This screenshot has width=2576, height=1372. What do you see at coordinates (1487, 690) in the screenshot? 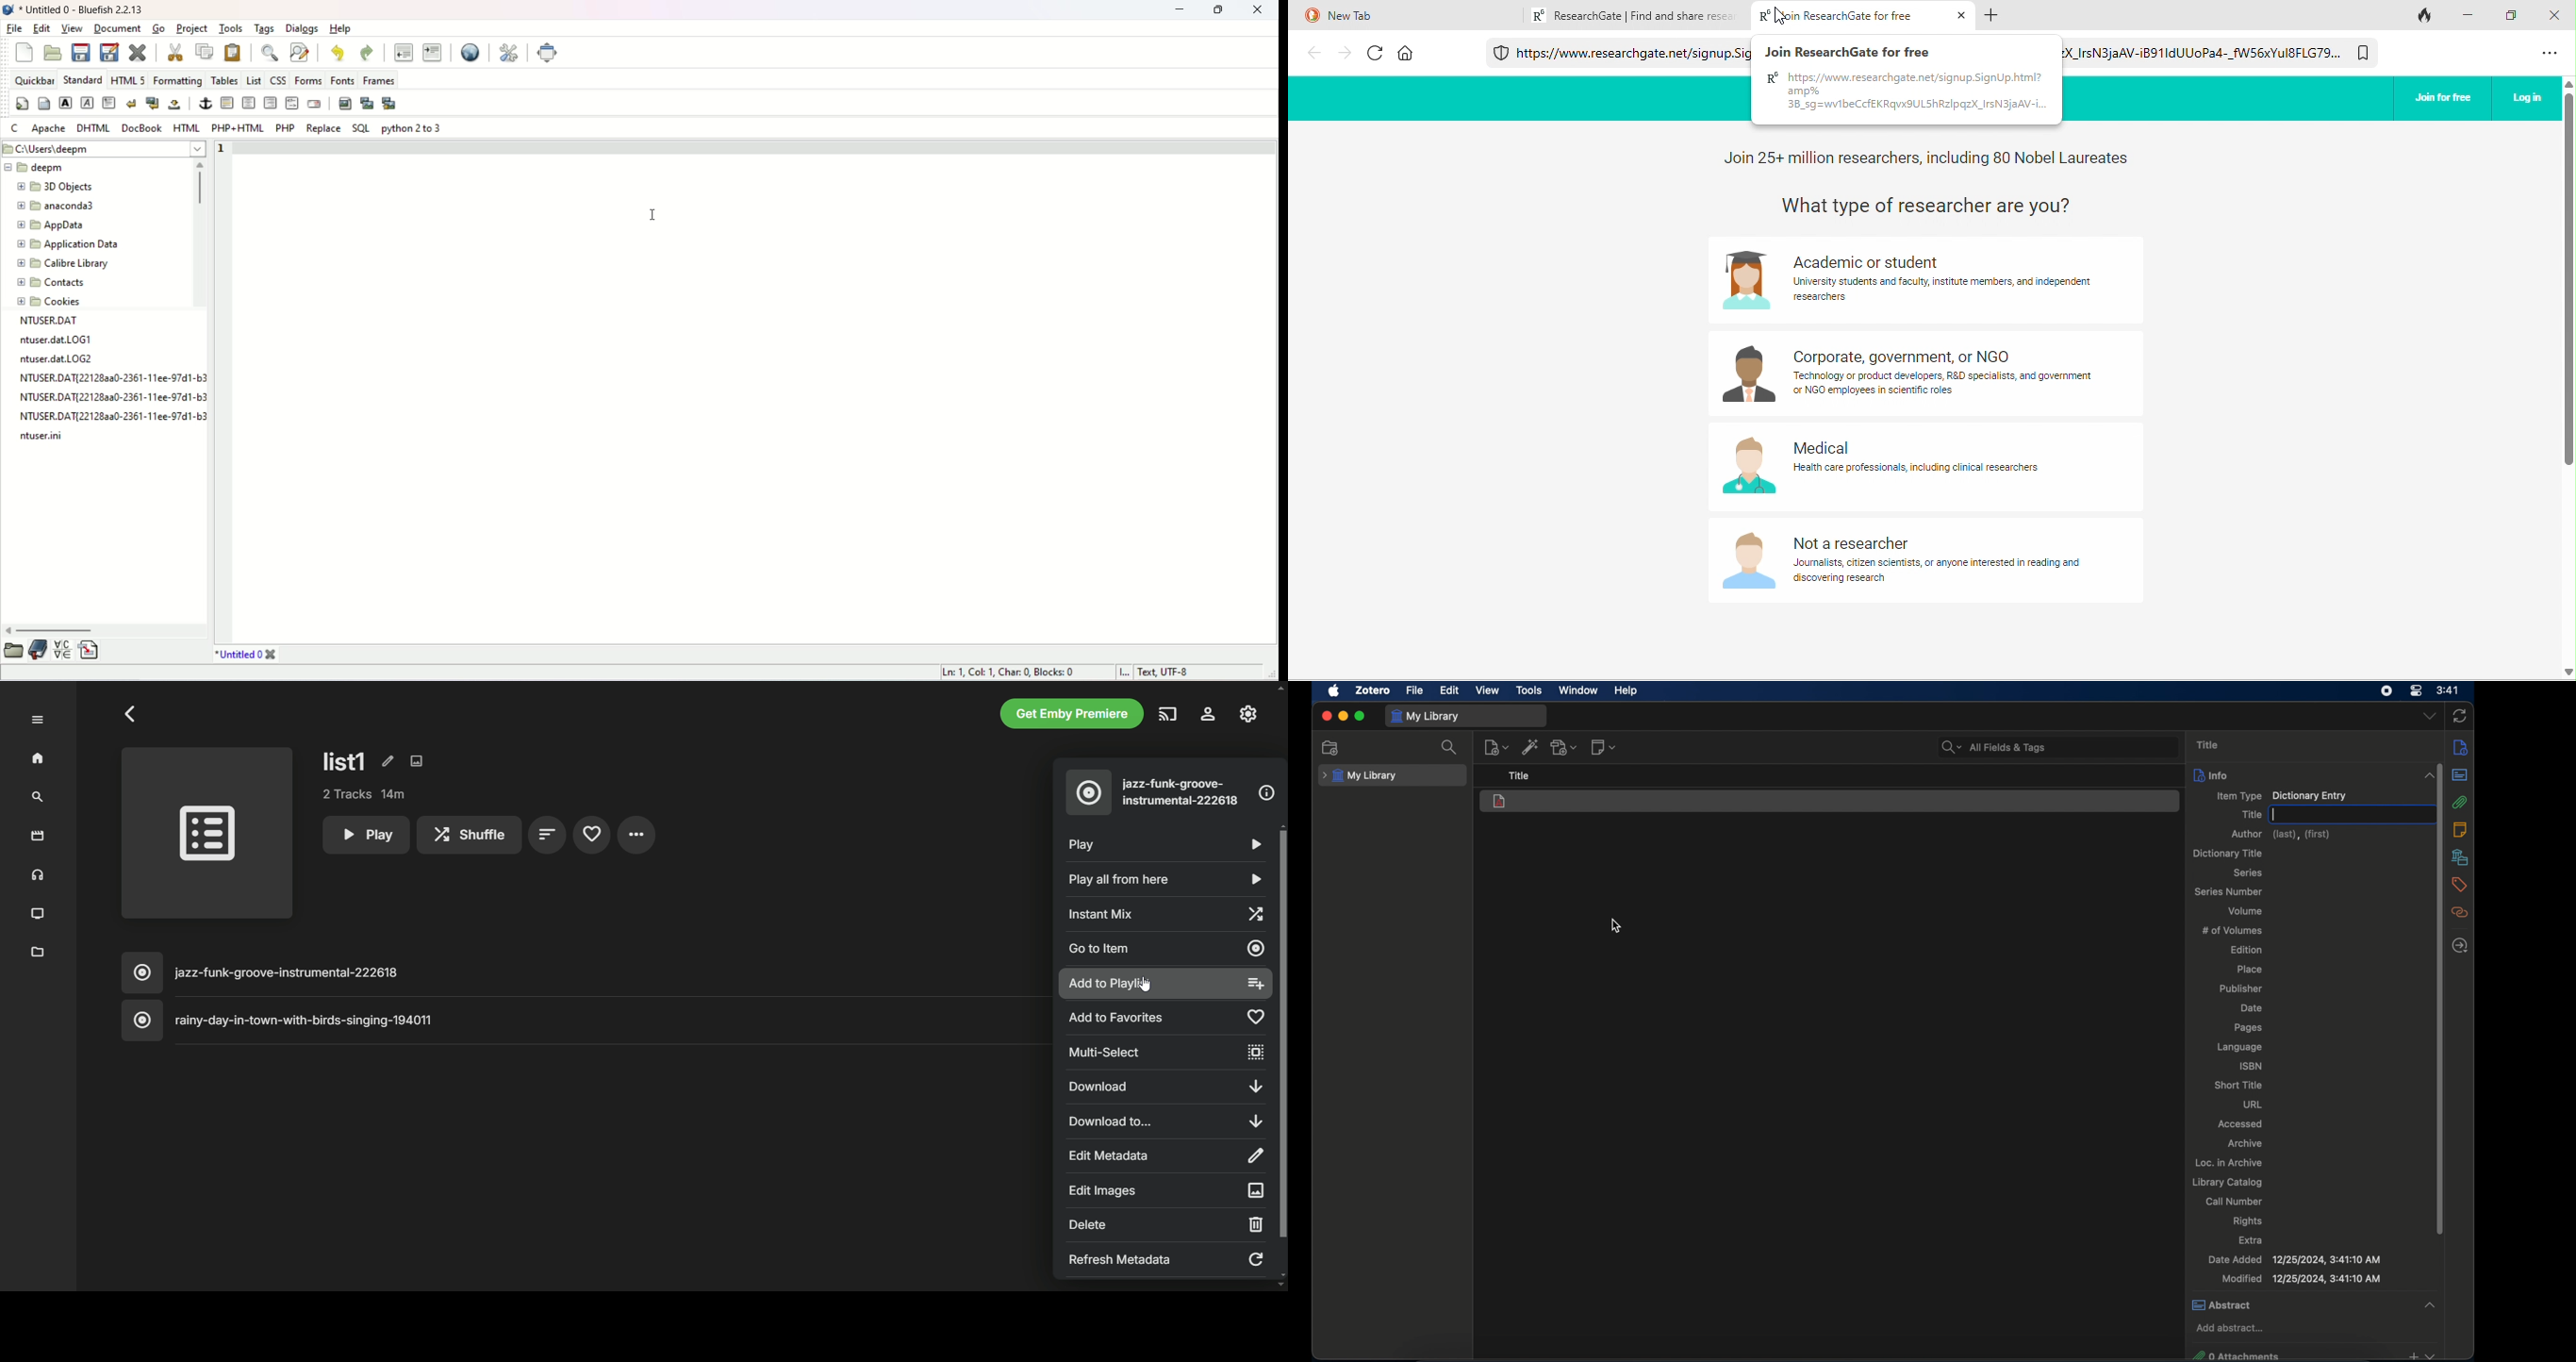
I see `view` at bounding box center [1487, 690].